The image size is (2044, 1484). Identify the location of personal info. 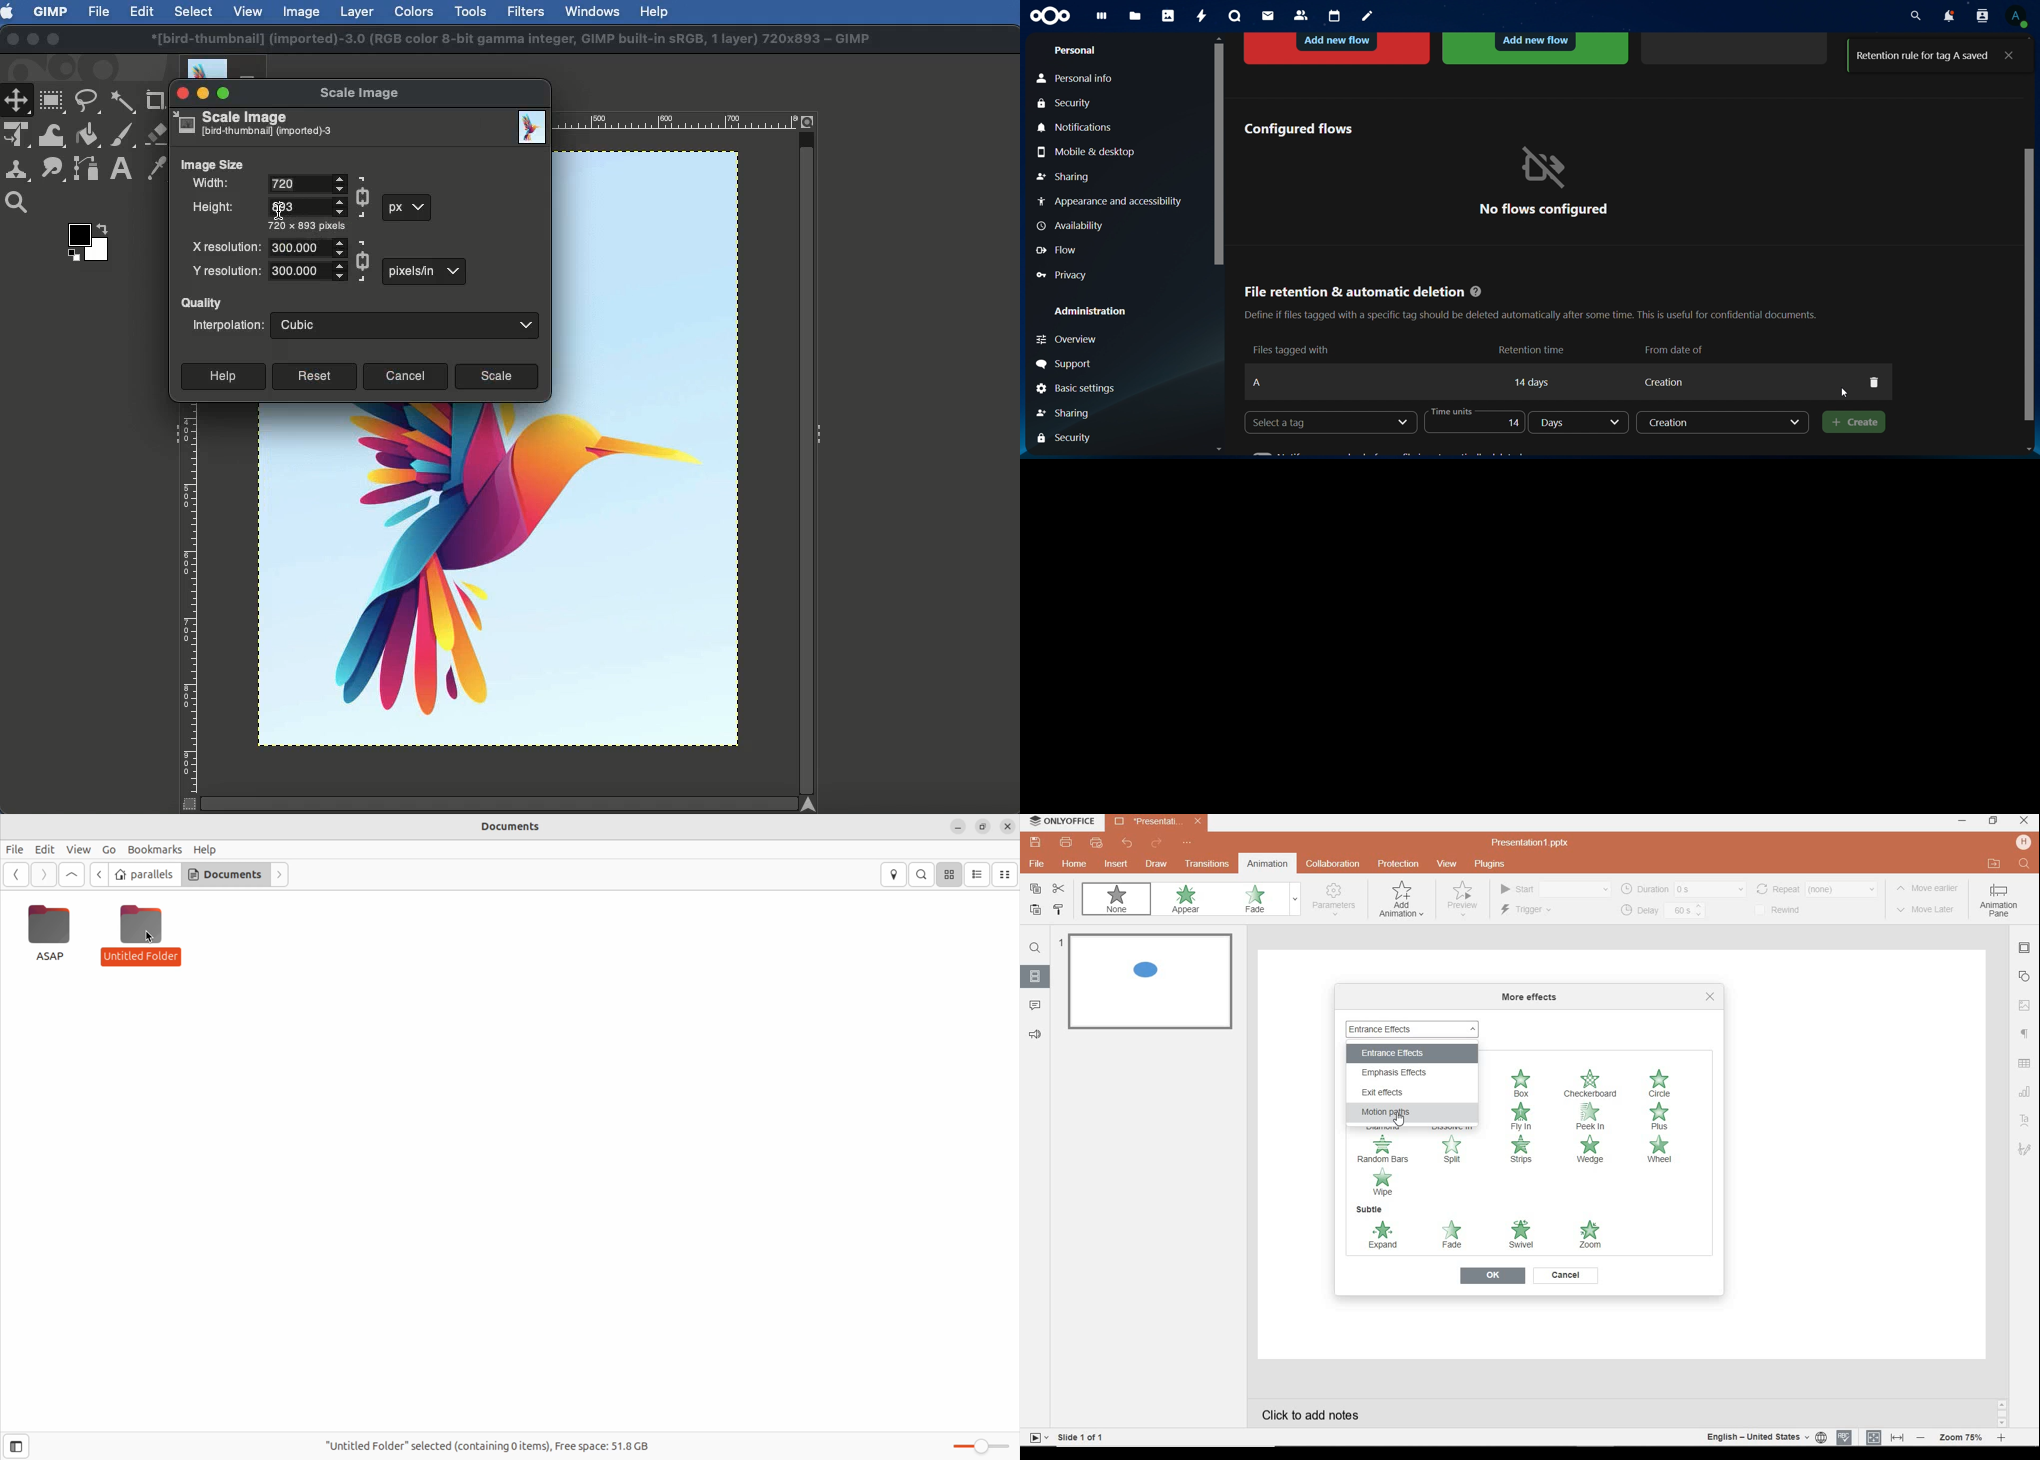
(1082, 79).